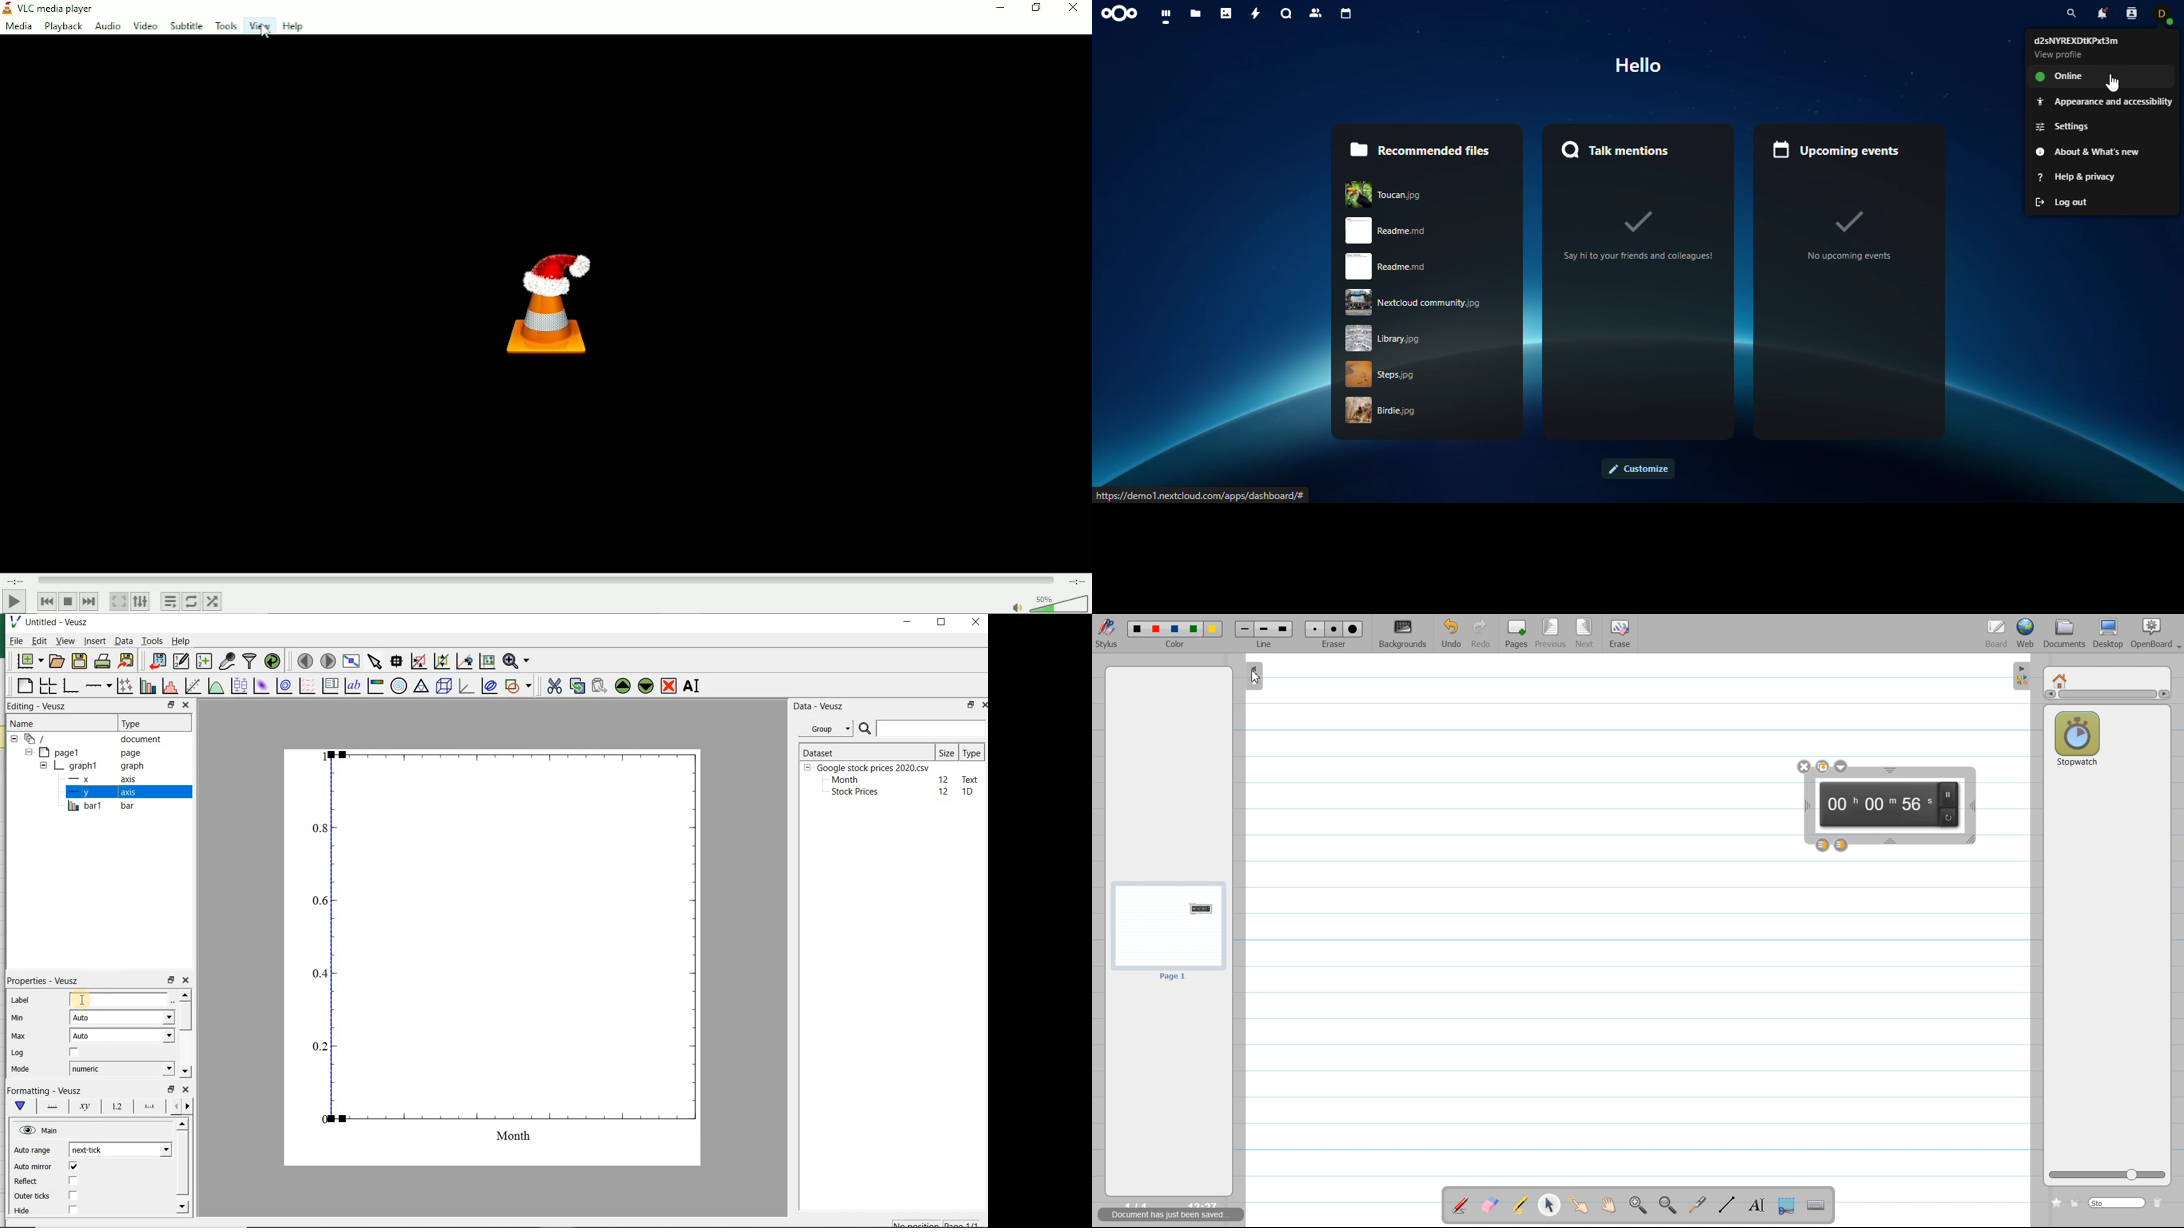 The image size is (2184, 1232). What do you see at coordinates (2068, 201) in the screenshot?
I see `log out` at bounding box center [2068, 201].